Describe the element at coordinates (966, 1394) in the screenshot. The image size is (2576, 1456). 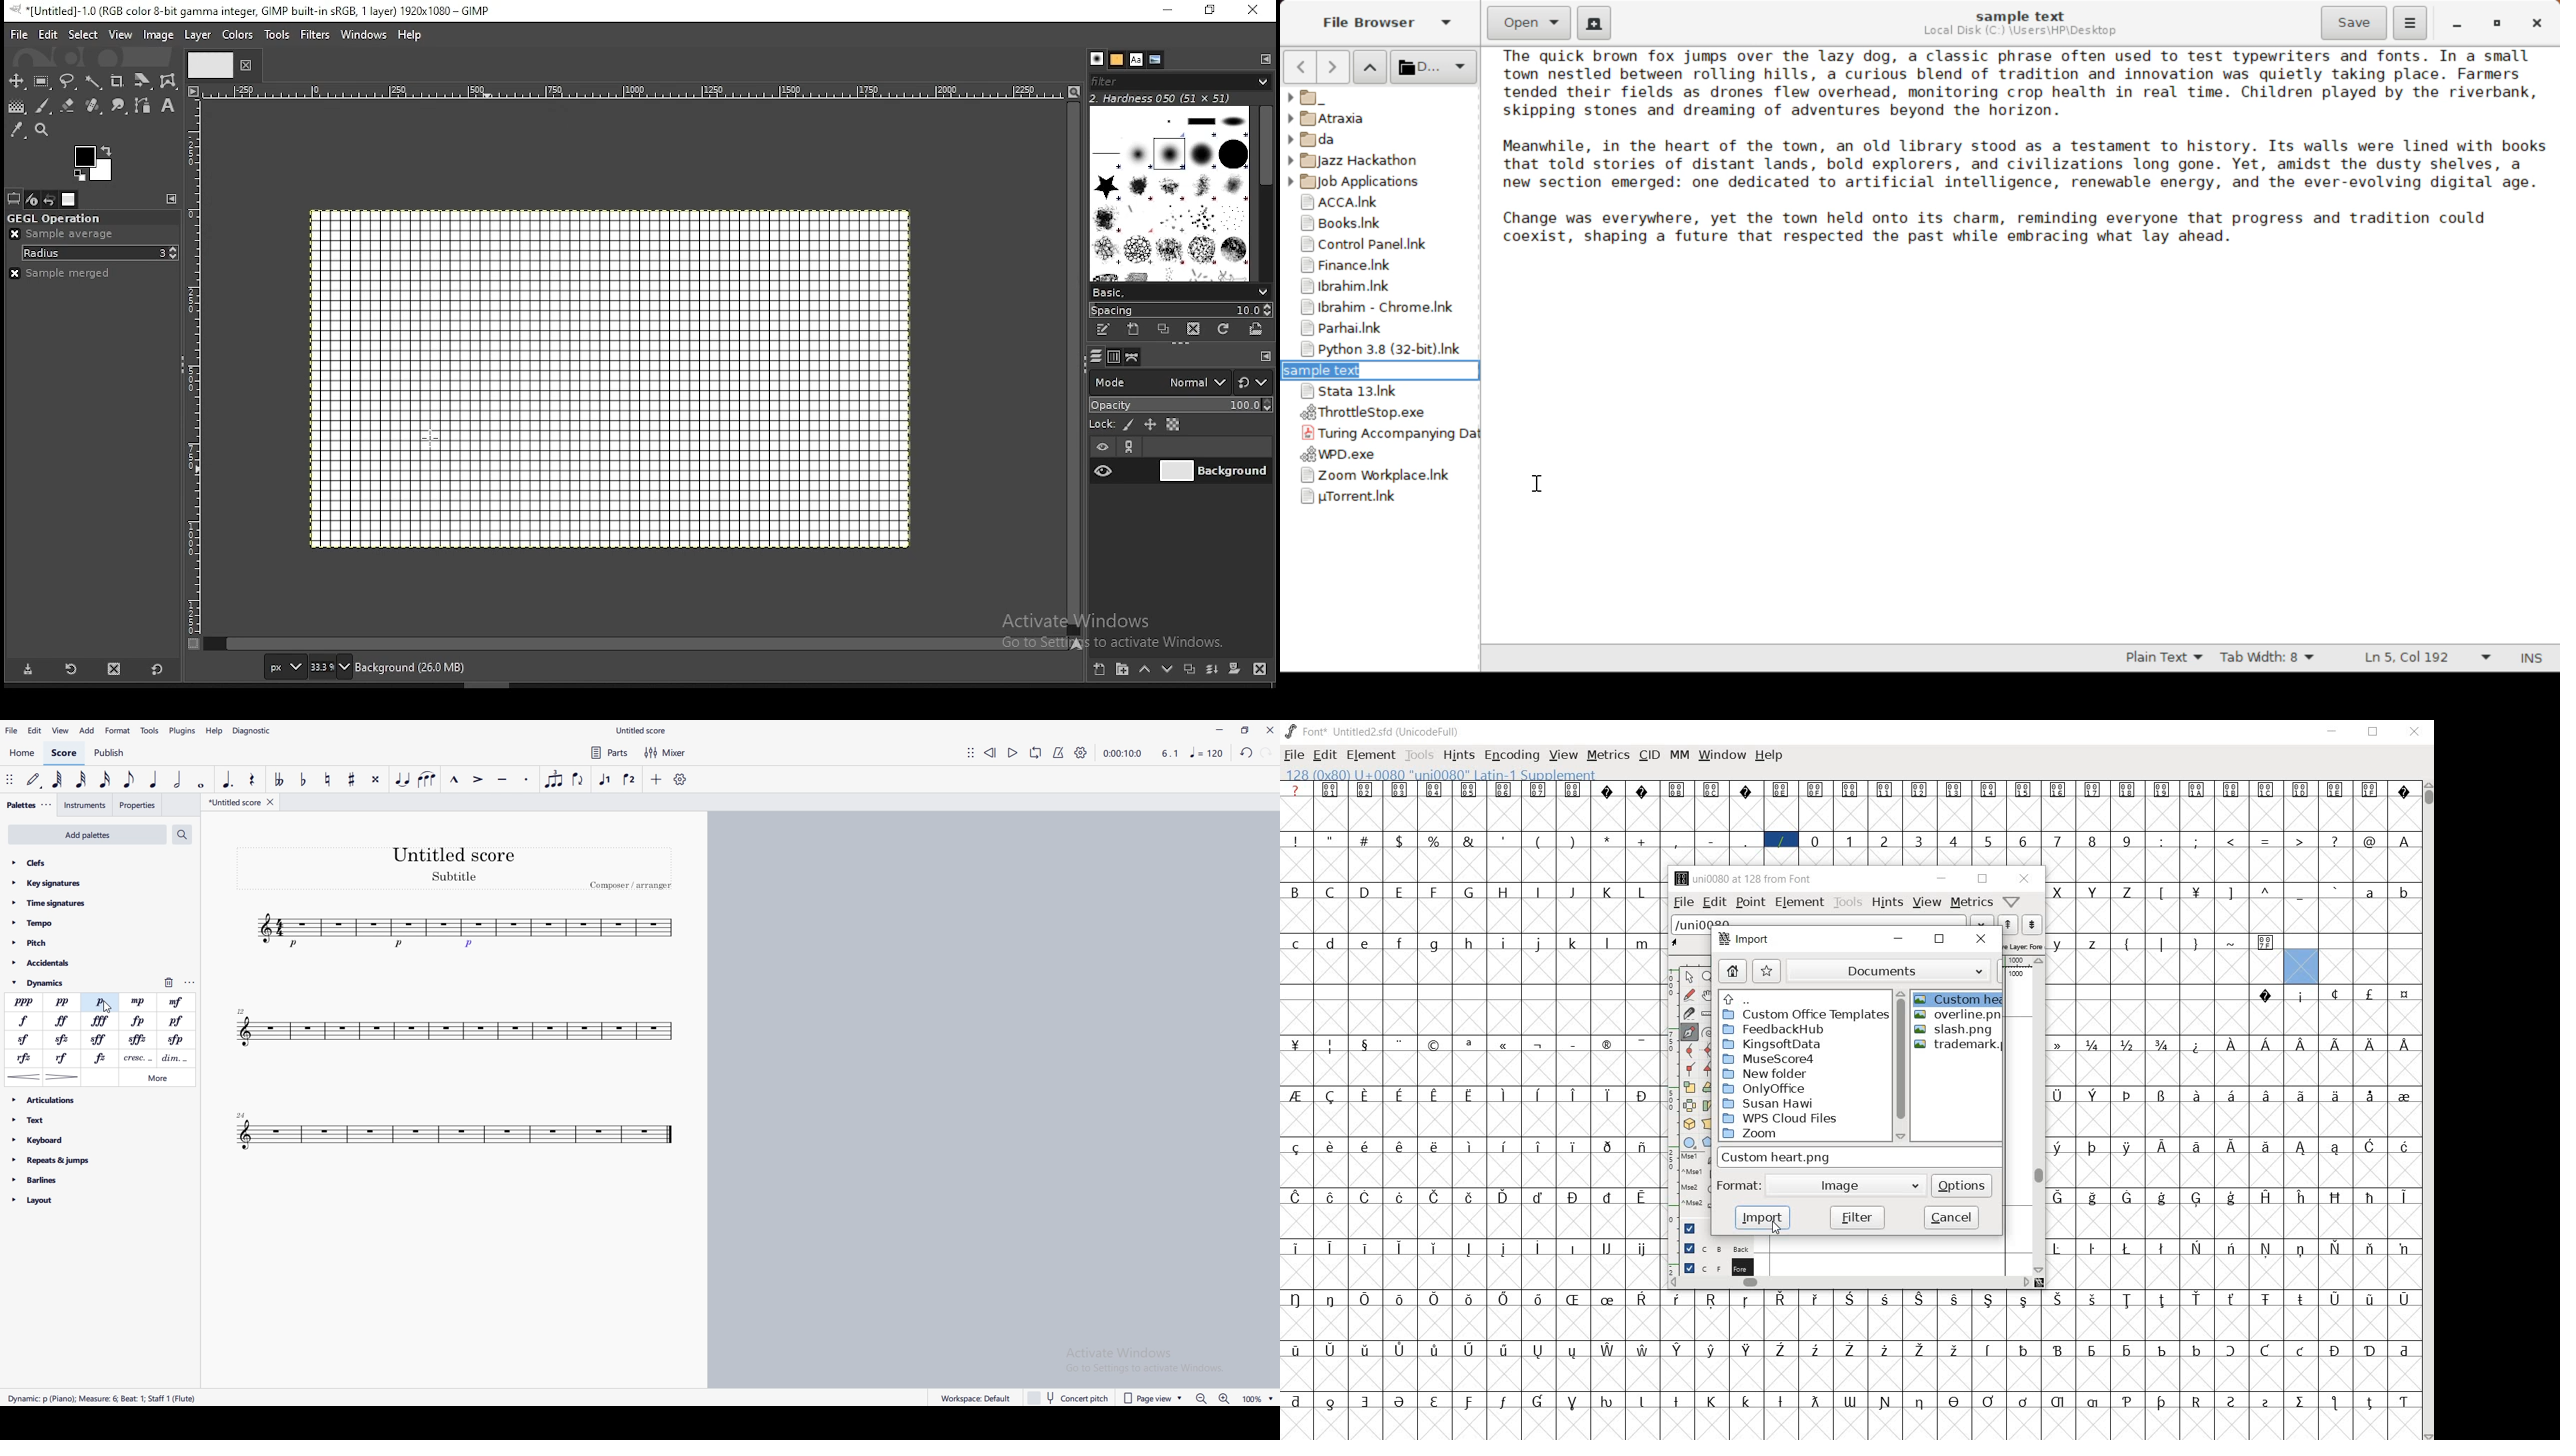
I see `workplace default` at that location.